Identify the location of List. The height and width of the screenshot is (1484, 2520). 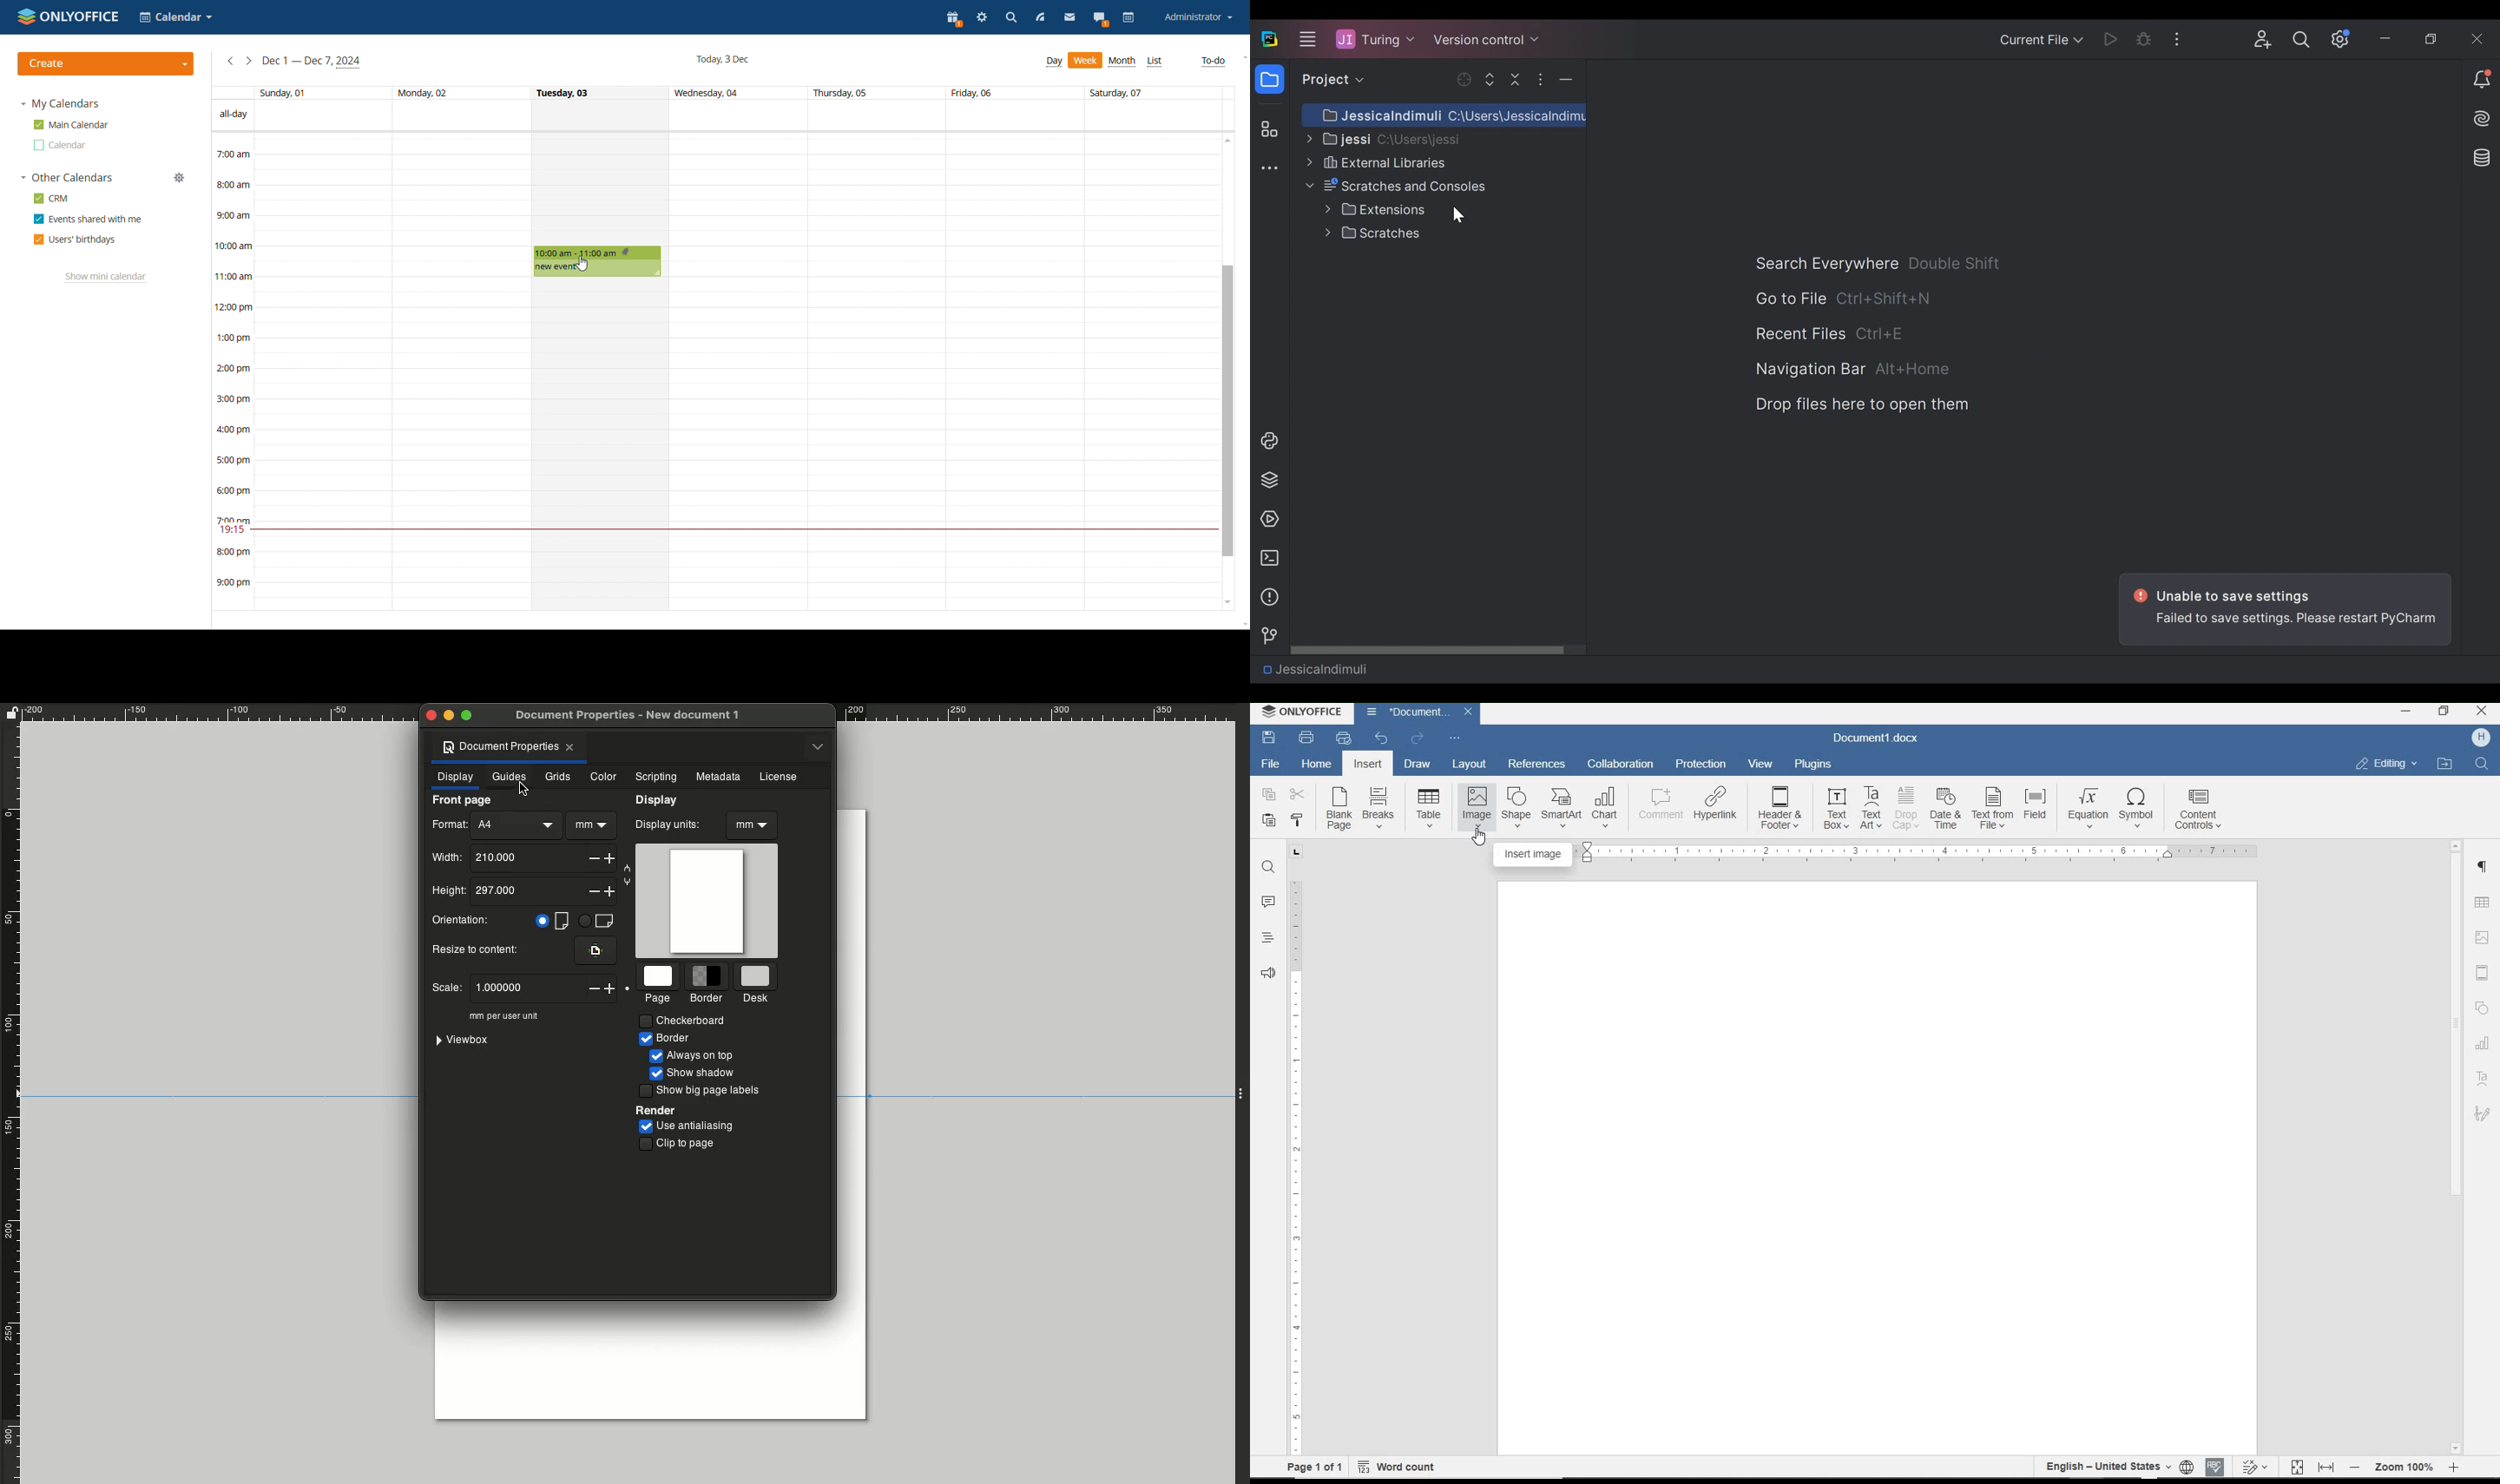
(1156, 62).